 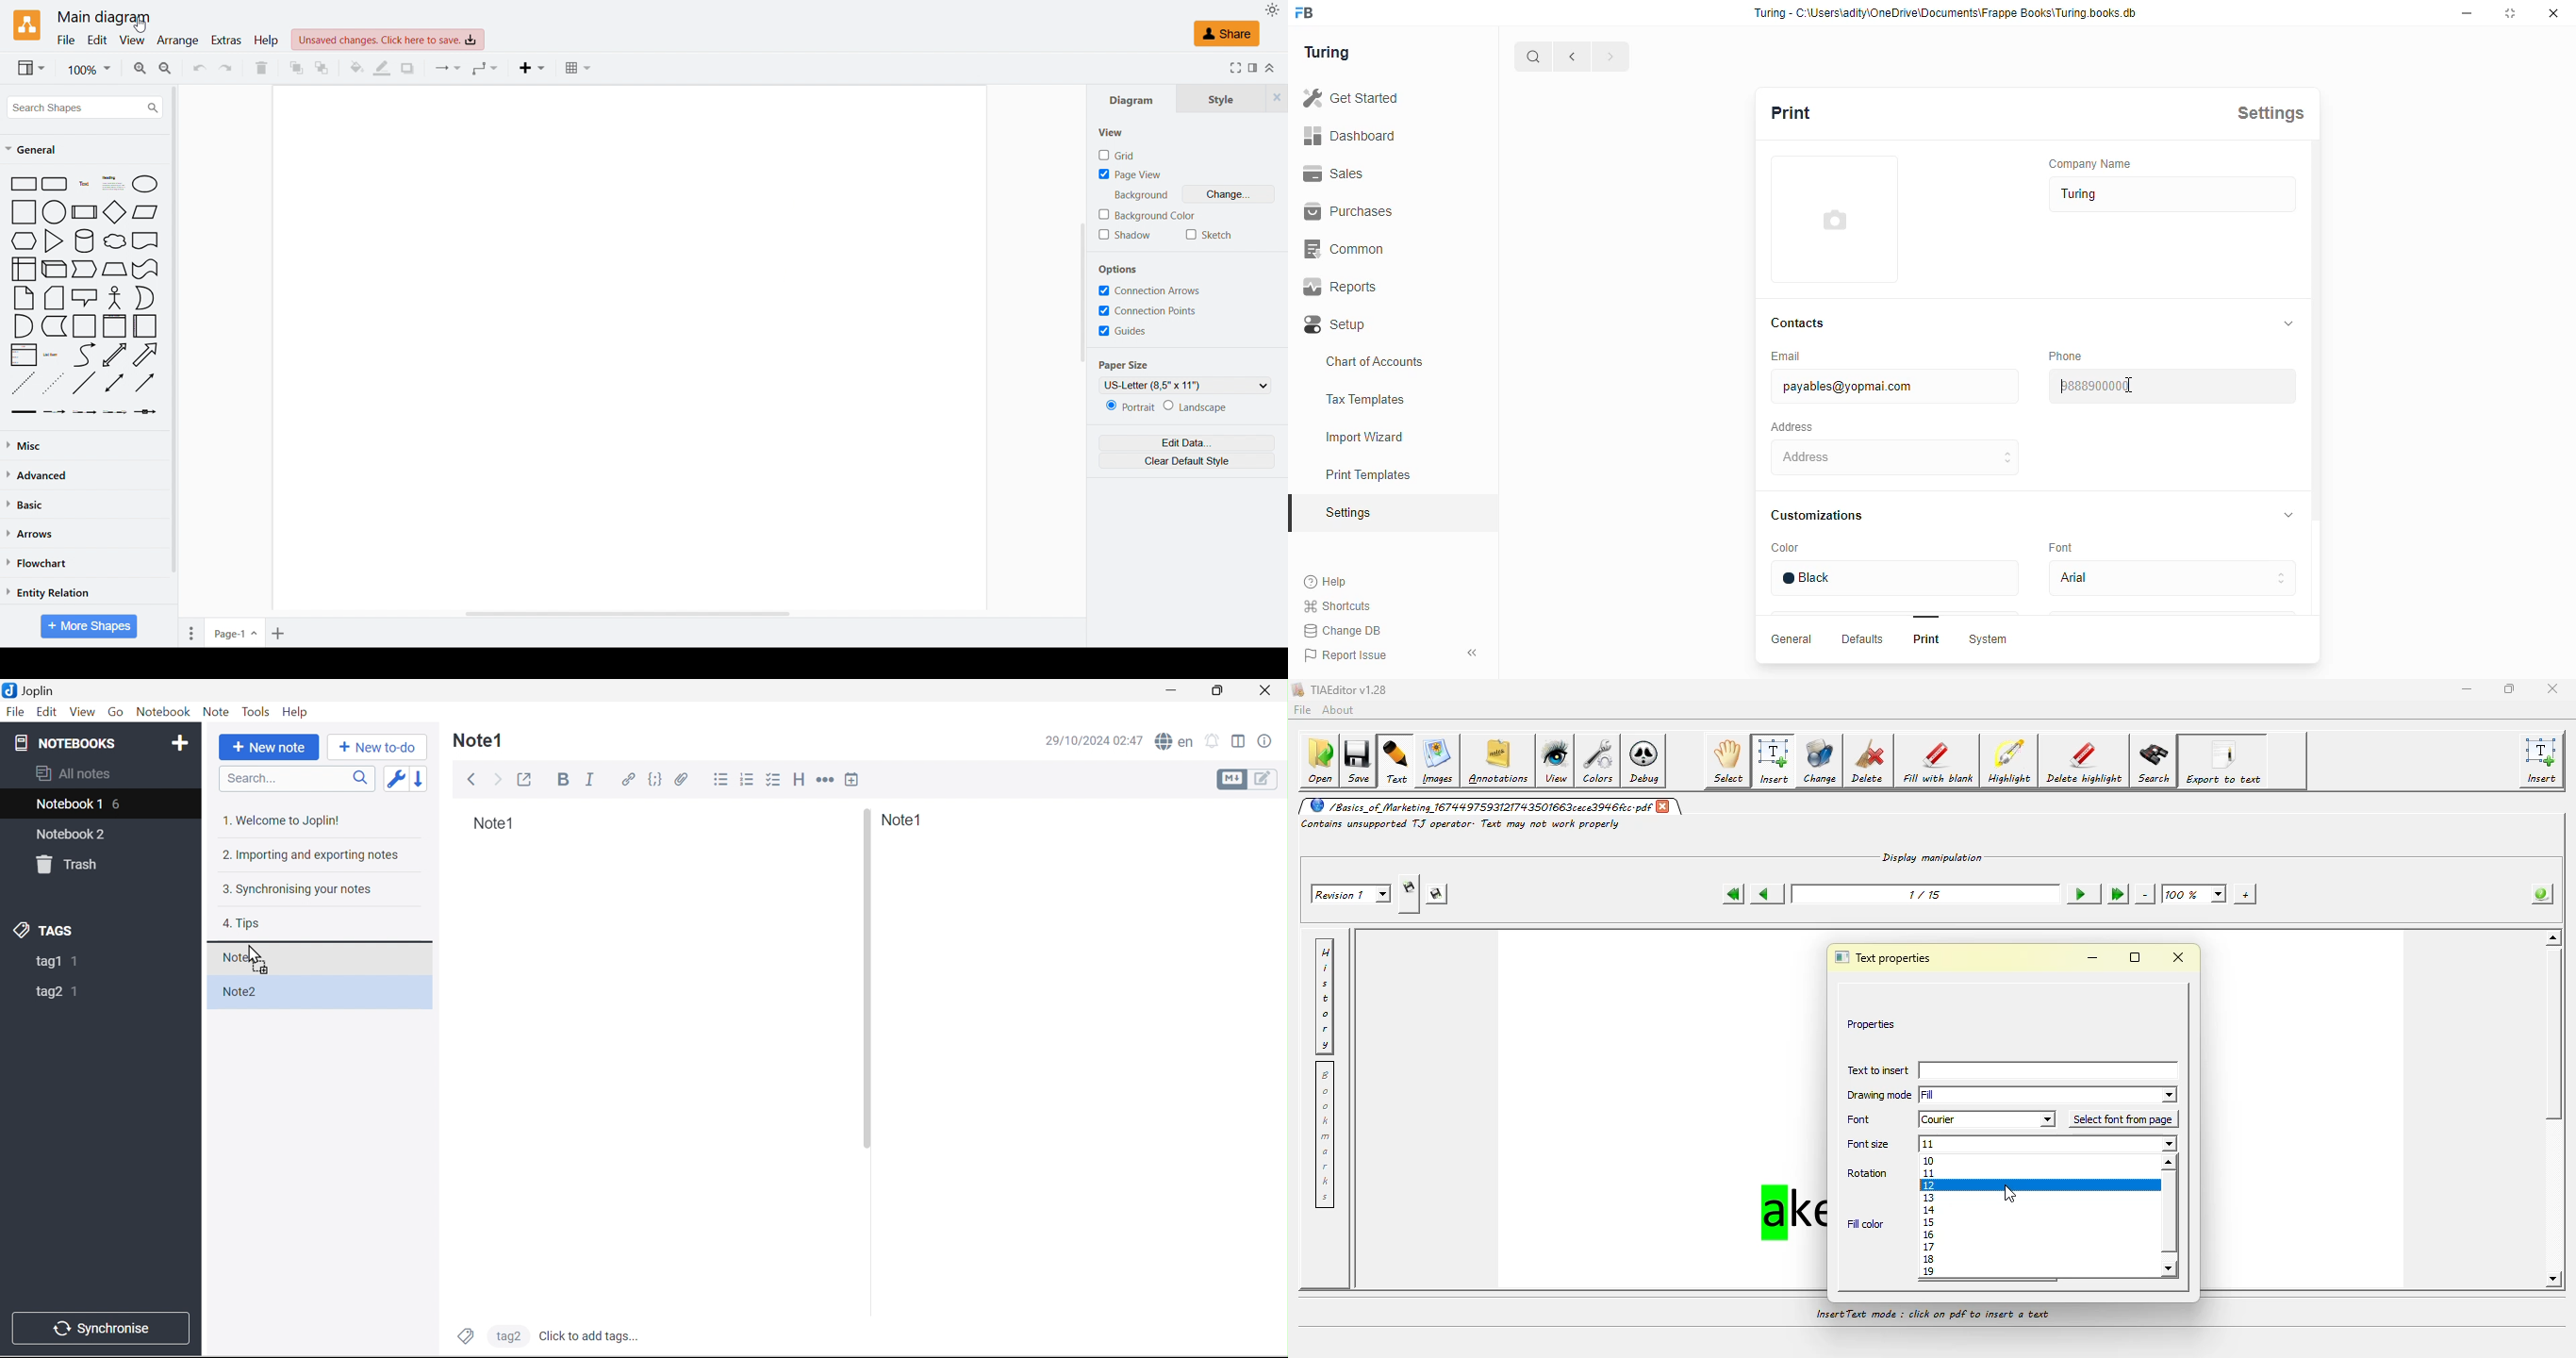 I want to click on Toggle sort order field: updated date -> created date, so click(x=396, y=778).